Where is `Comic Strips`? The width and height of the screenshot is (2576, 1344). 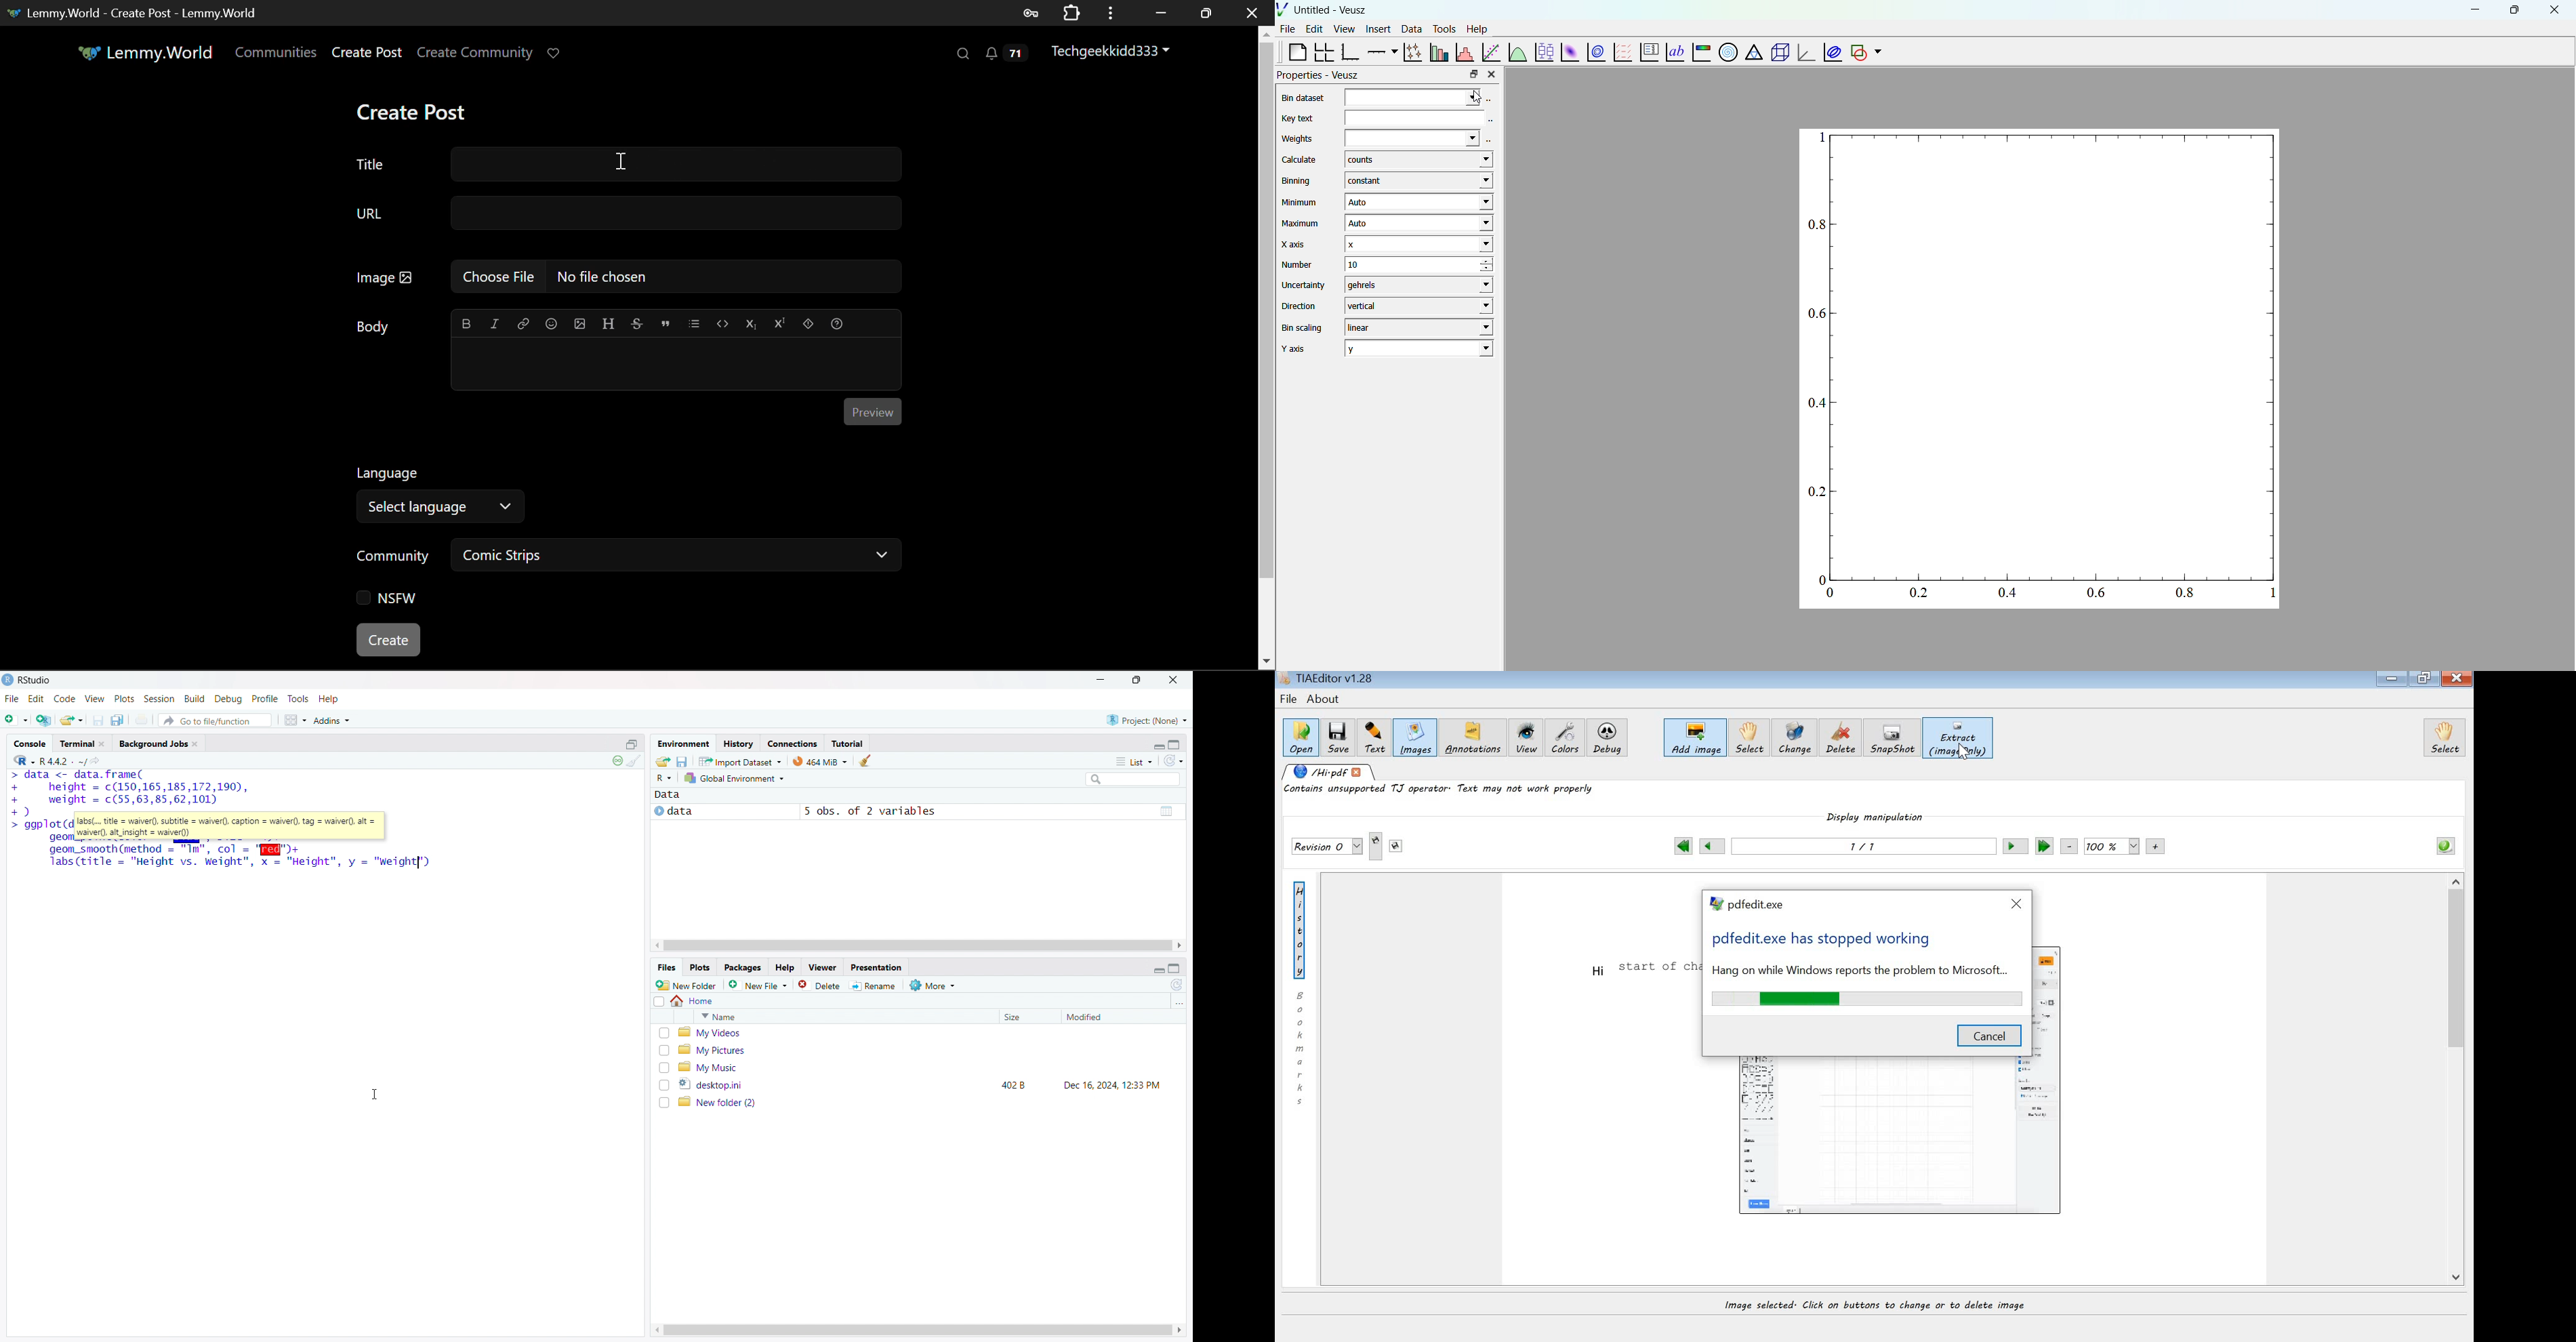
Comic Strips is located at coordinates (678, 554).